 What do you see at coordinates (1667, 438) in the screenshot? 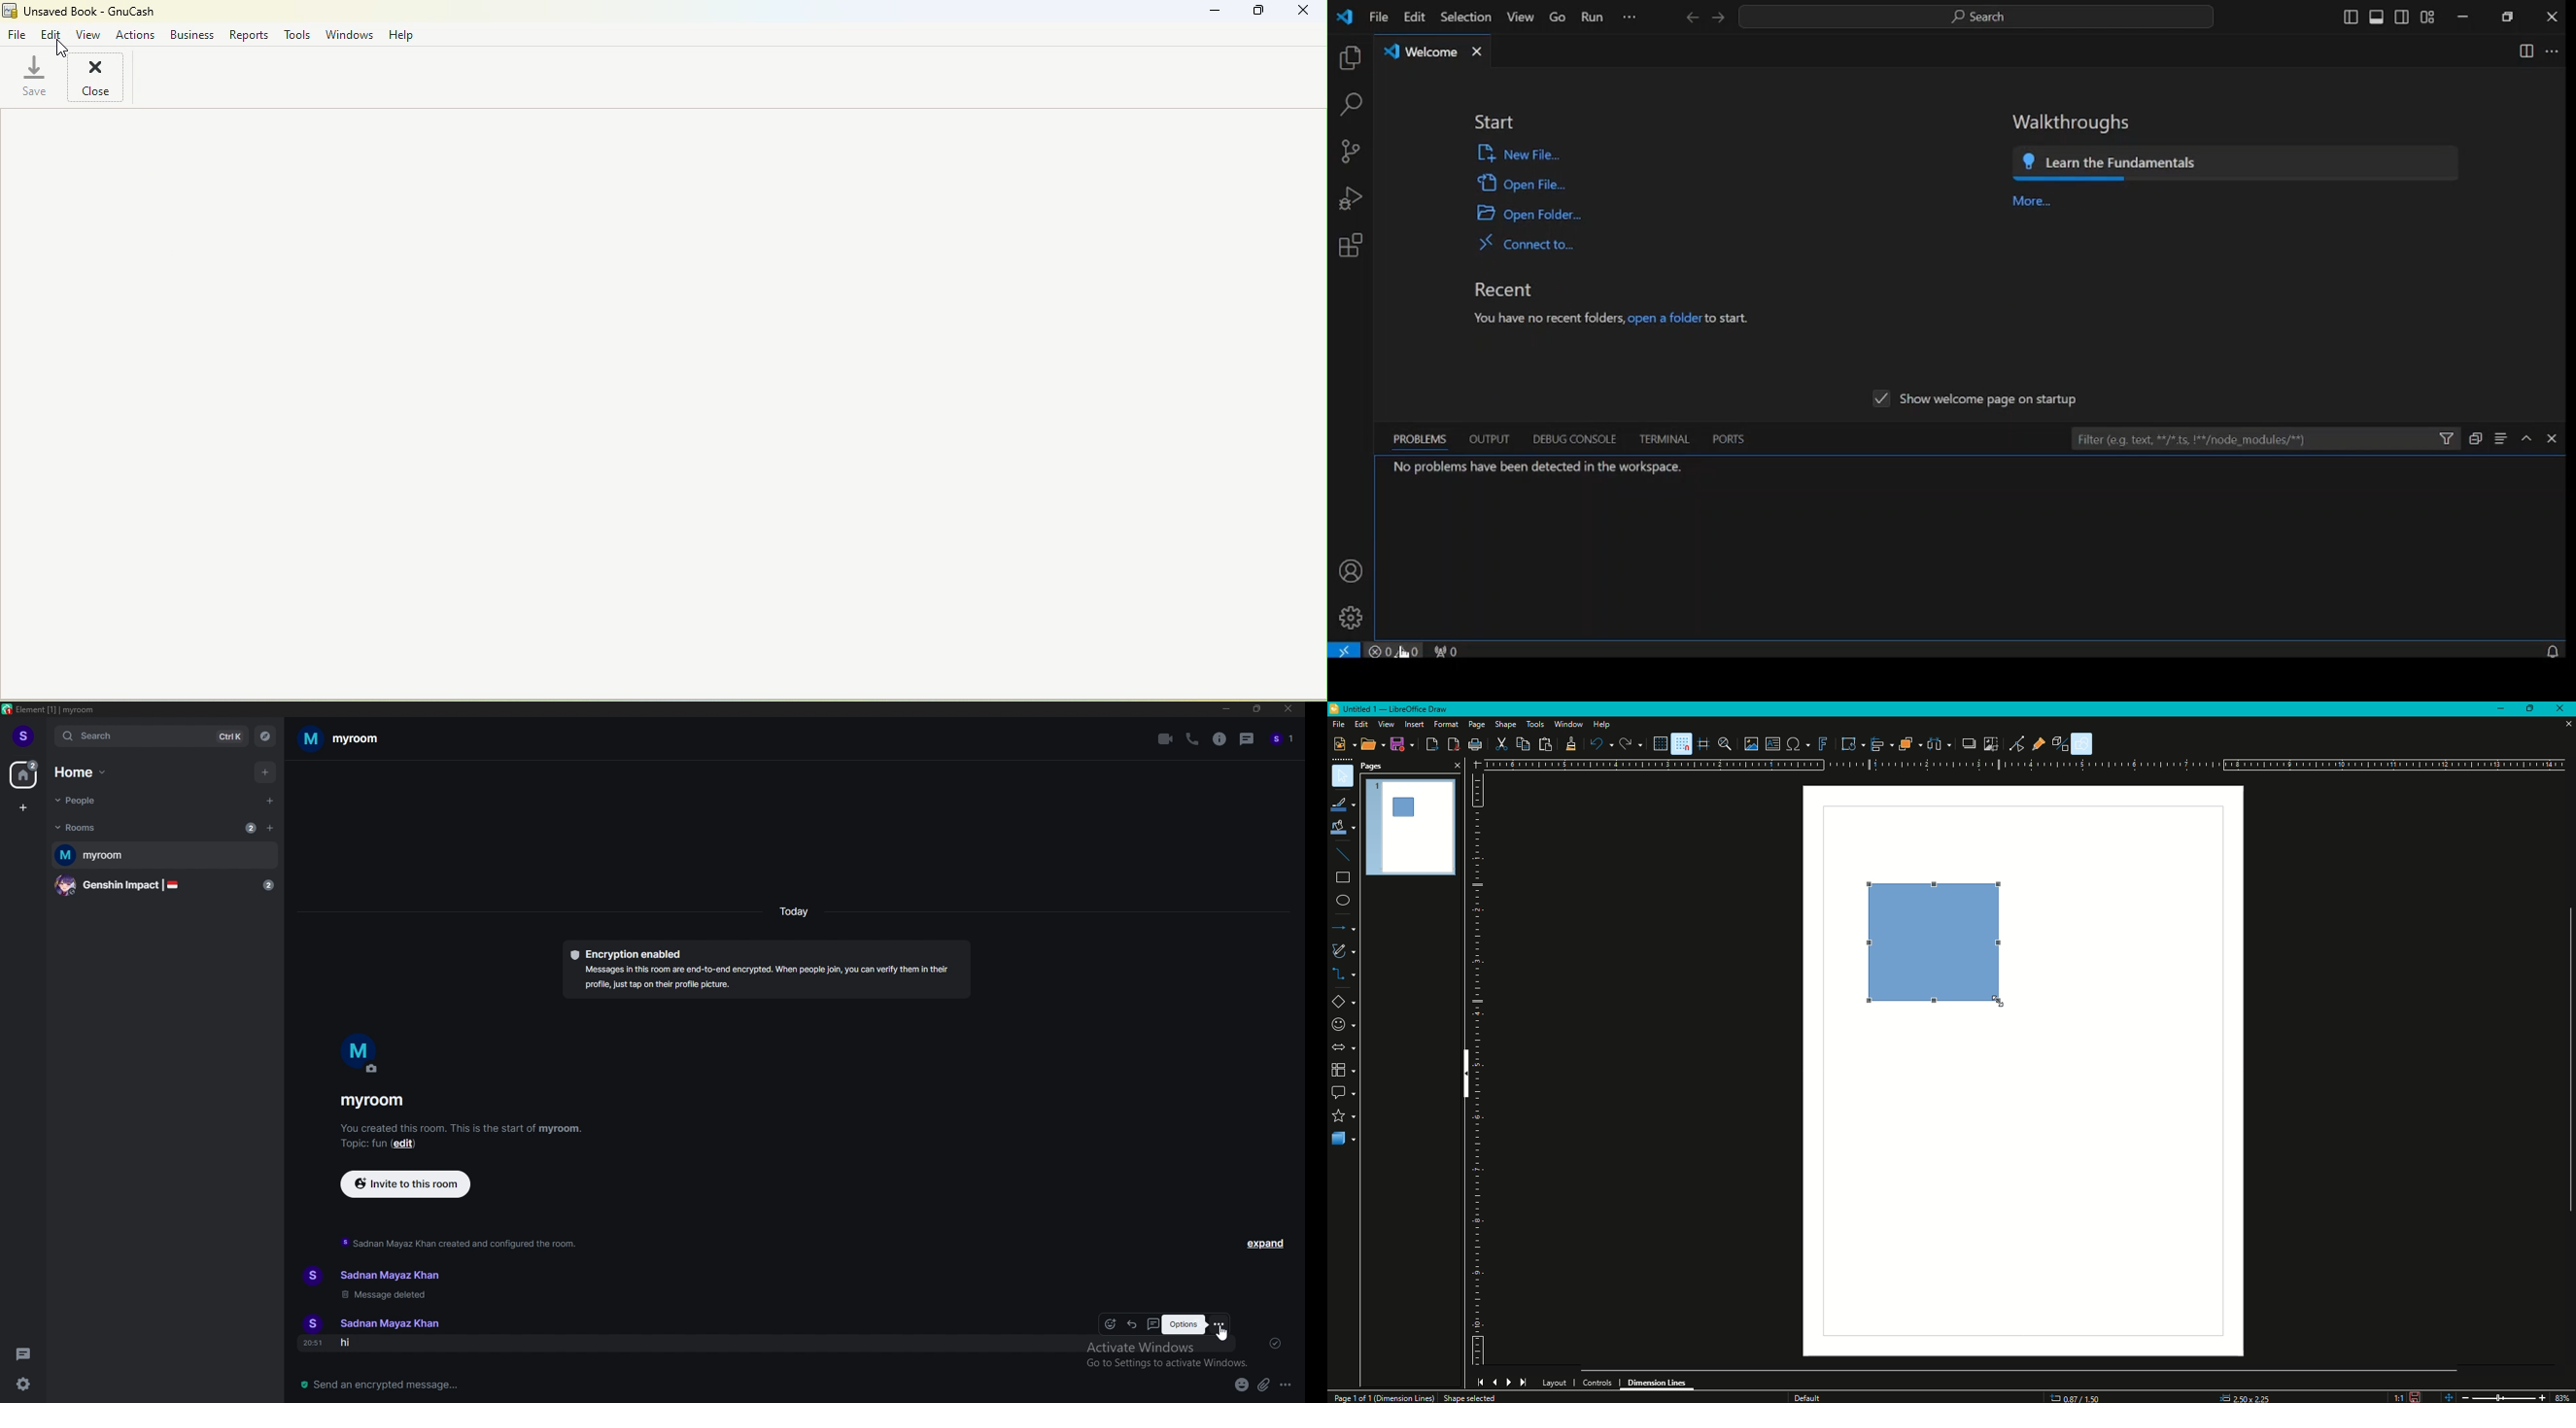
I see `terminal` at bounding box center [1667, 438].